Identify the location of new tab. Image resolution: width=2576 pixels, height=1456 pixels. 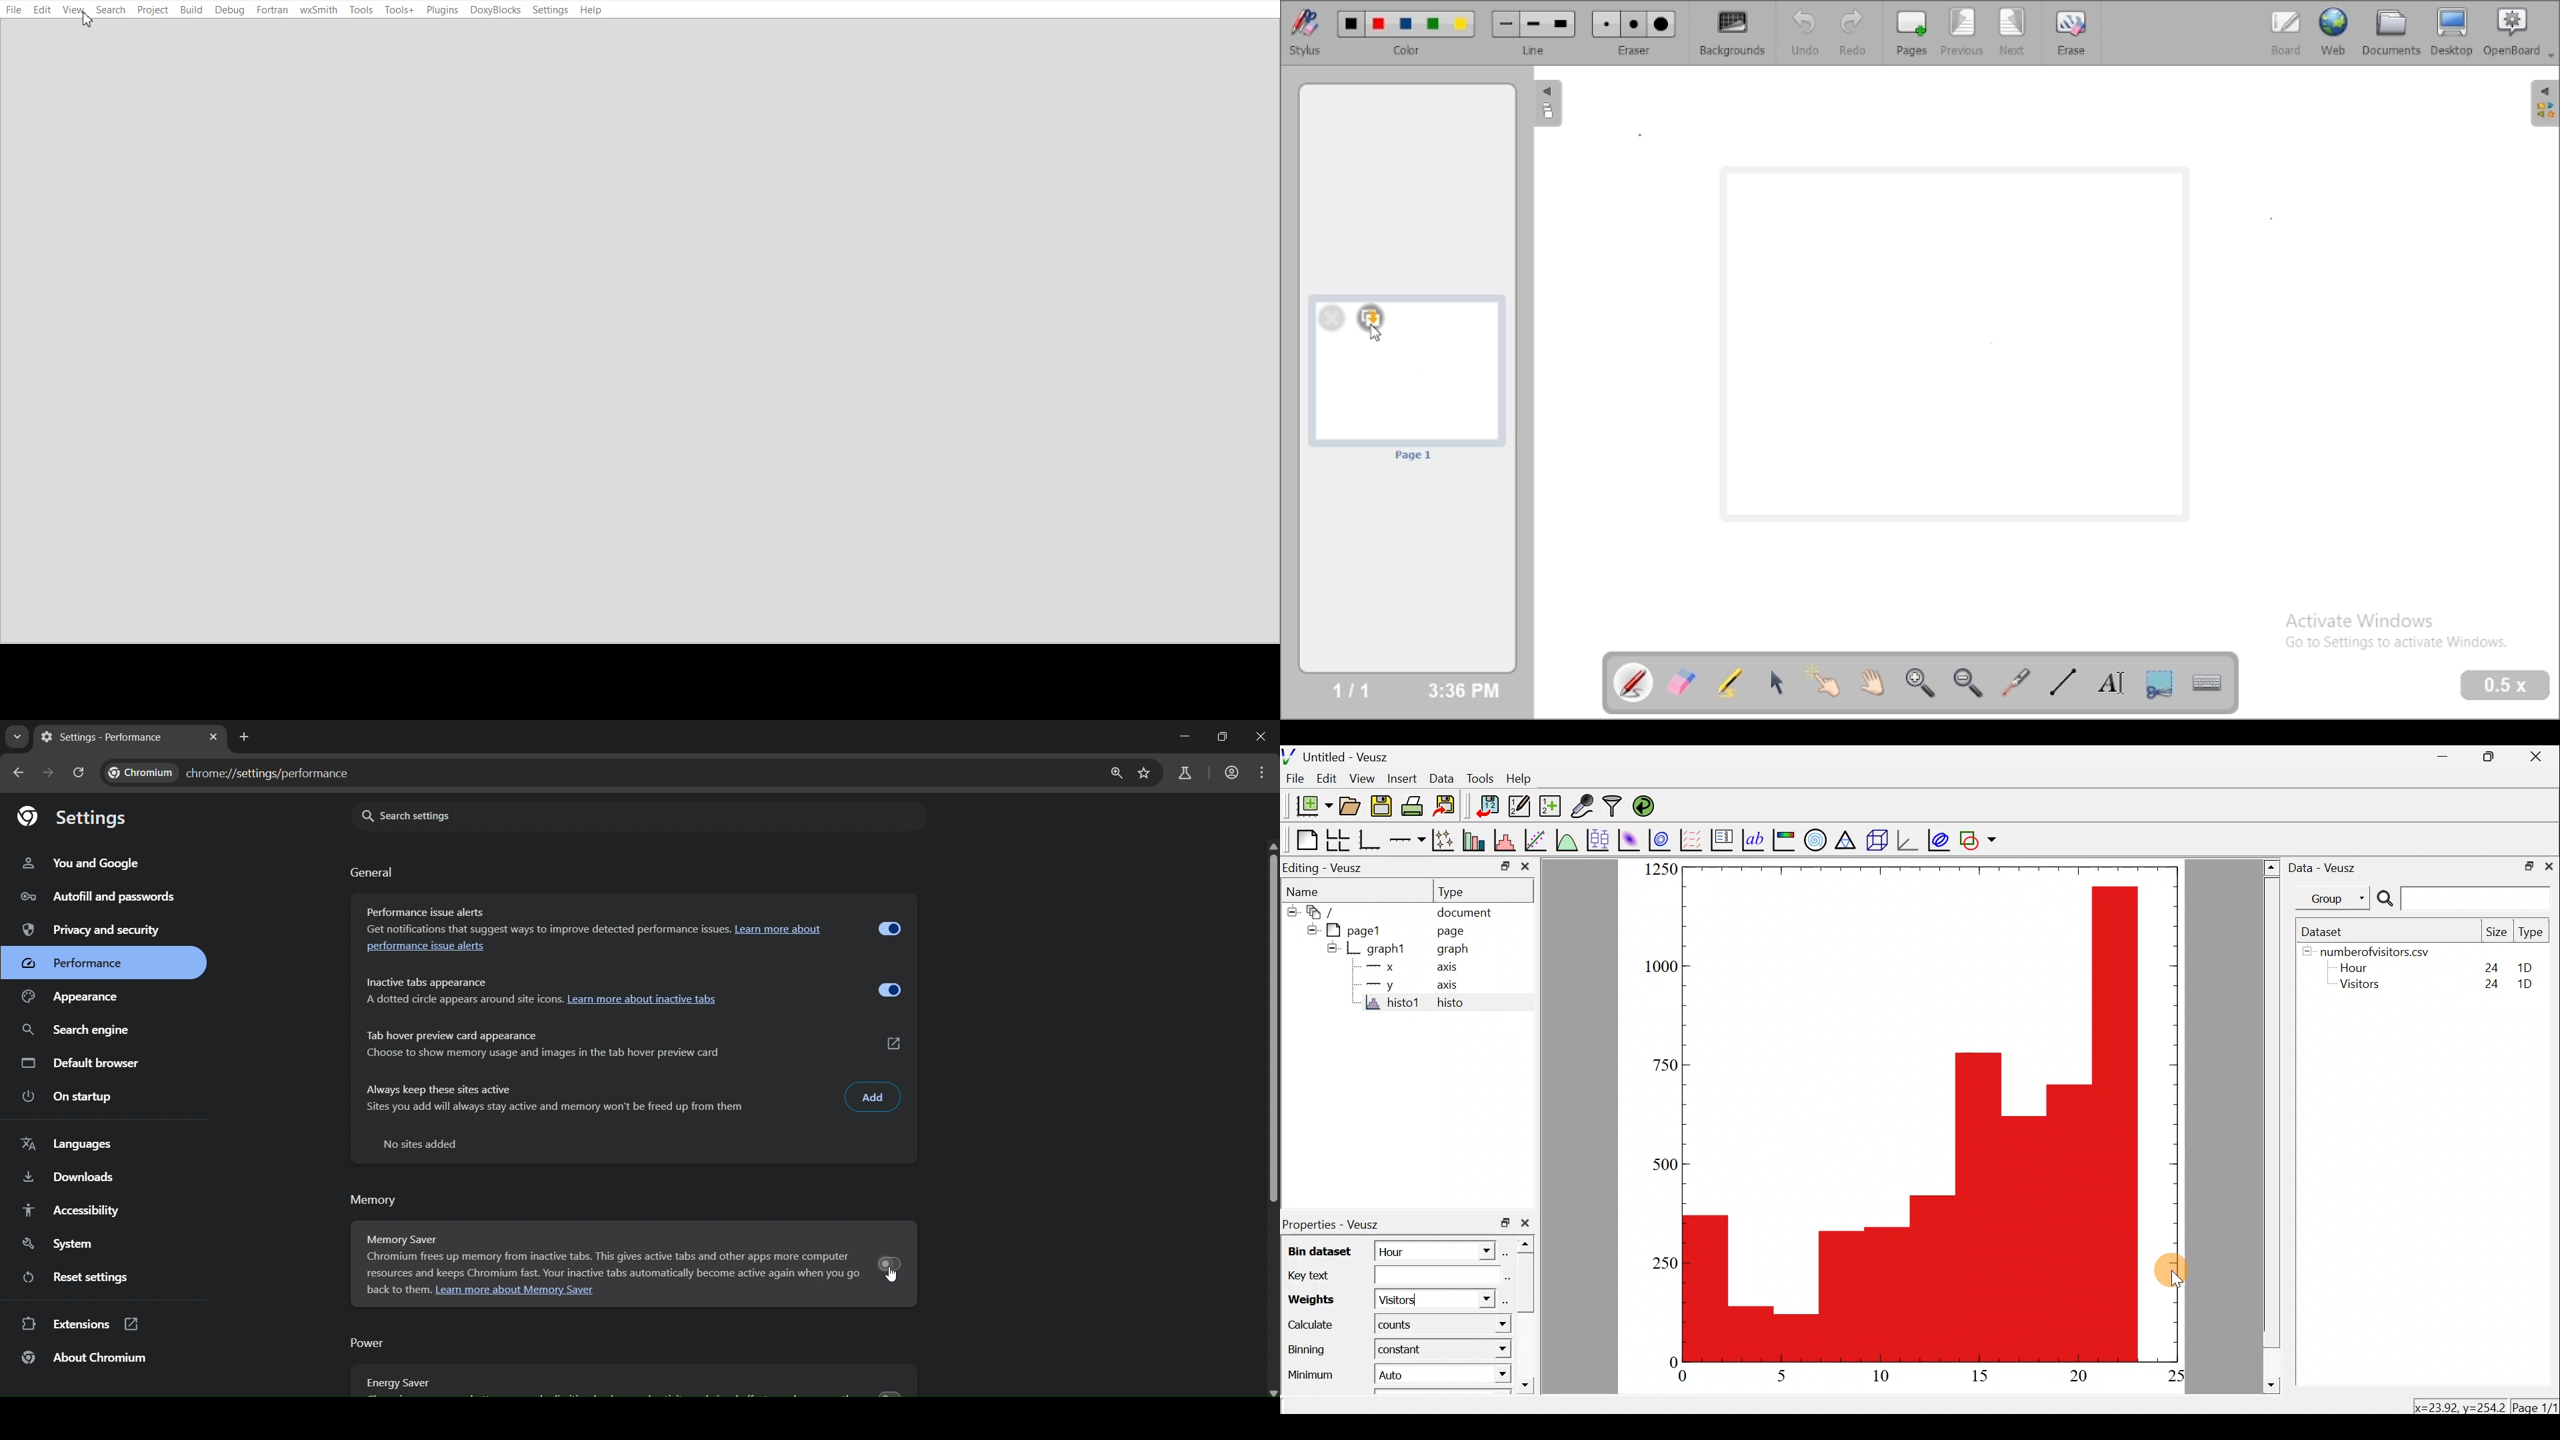
(243, 737).